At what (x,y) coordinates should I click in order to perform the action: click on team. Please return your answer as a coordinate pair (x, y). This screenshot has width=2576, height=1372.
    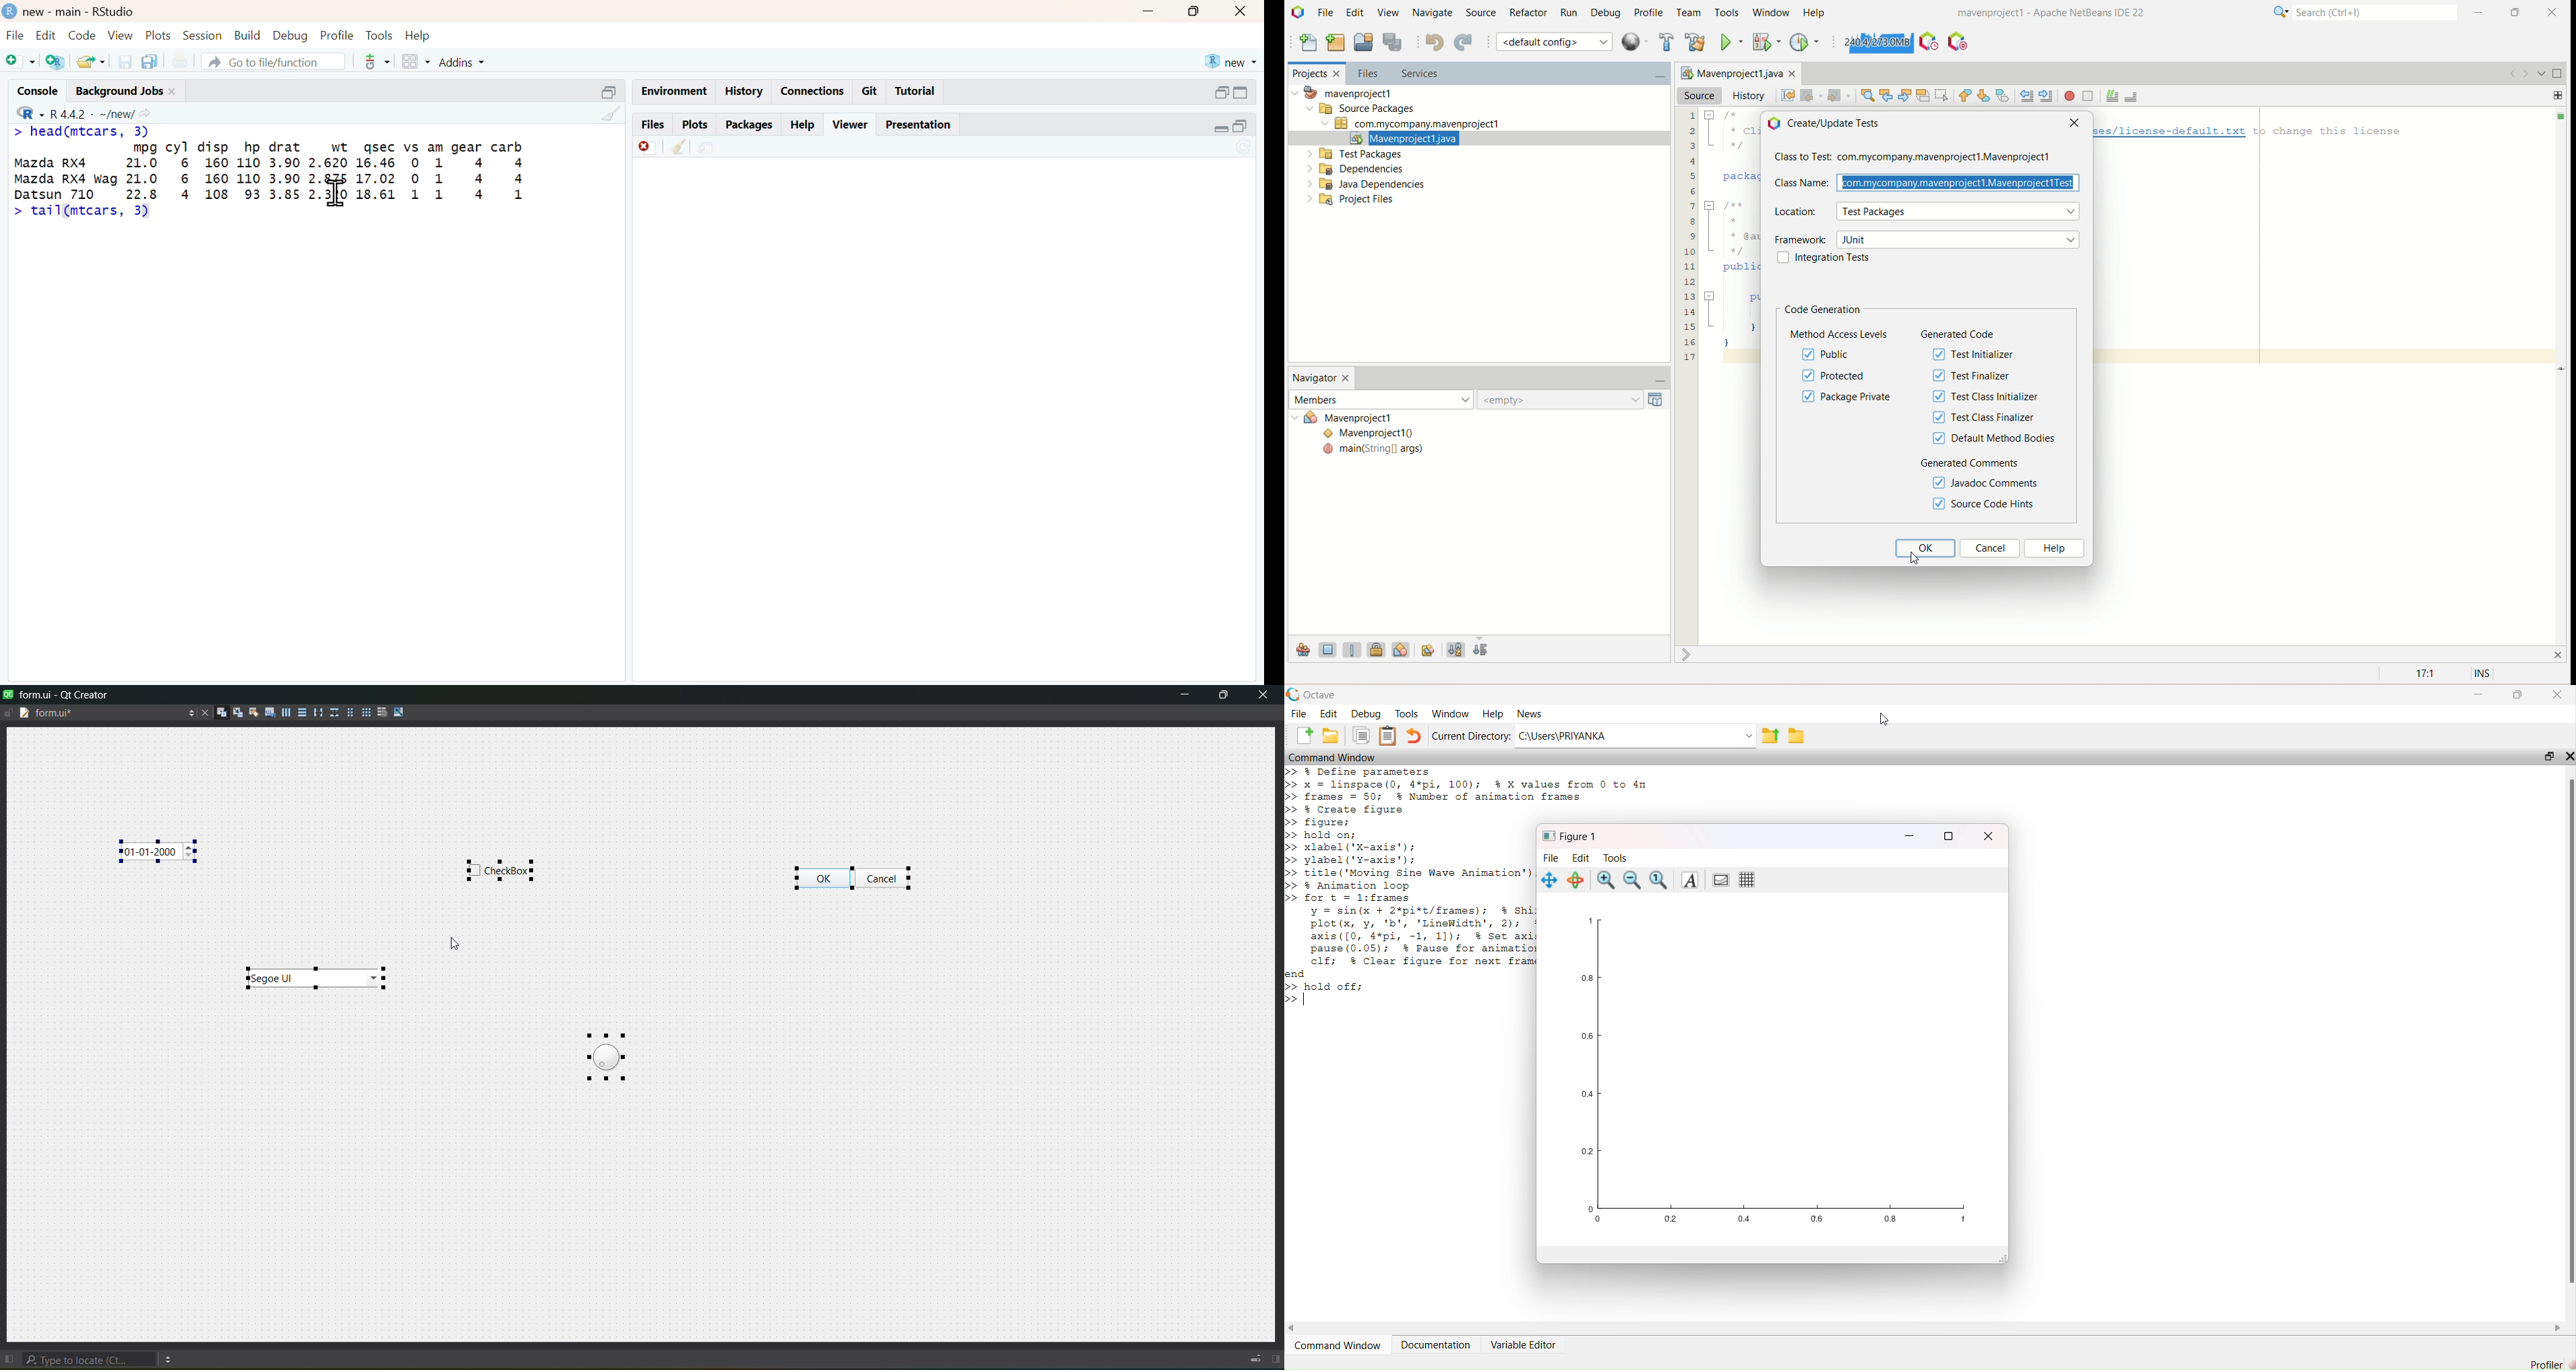
    Looking at the image, I should click on (1690, 13).